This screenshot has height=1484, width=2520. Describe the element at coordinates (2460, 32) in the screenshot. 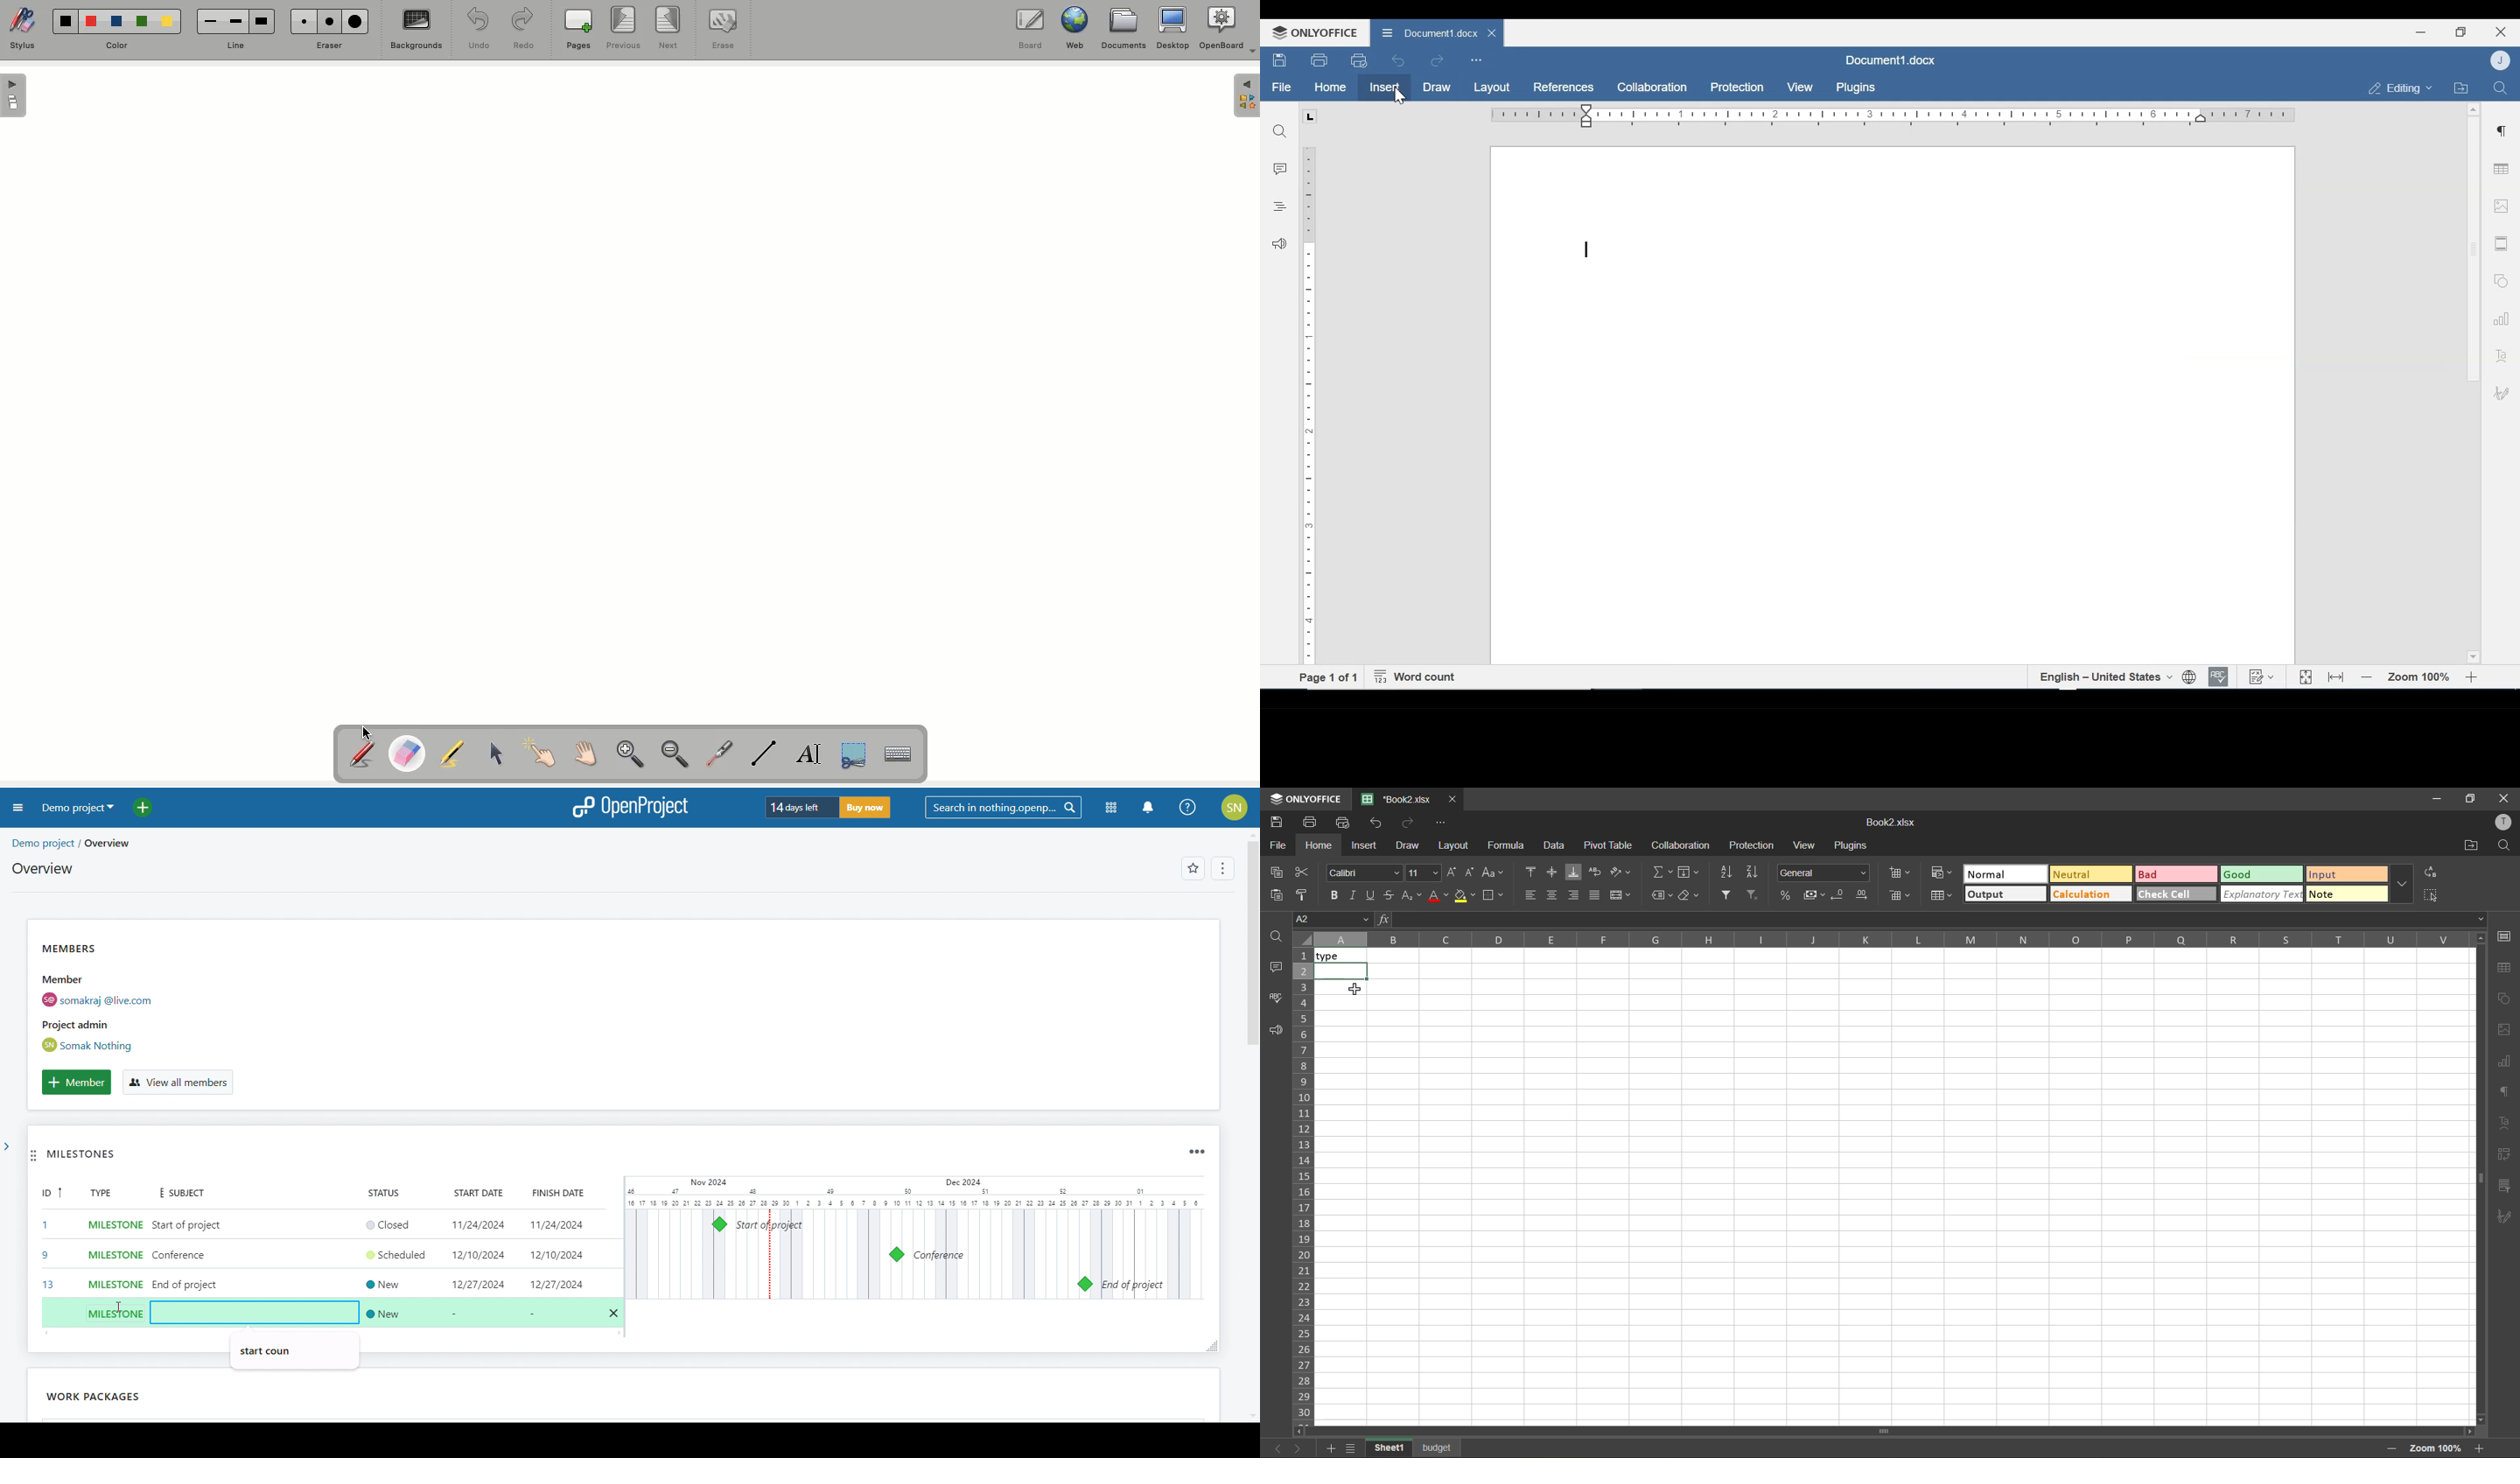

I see `Restore` at that location.